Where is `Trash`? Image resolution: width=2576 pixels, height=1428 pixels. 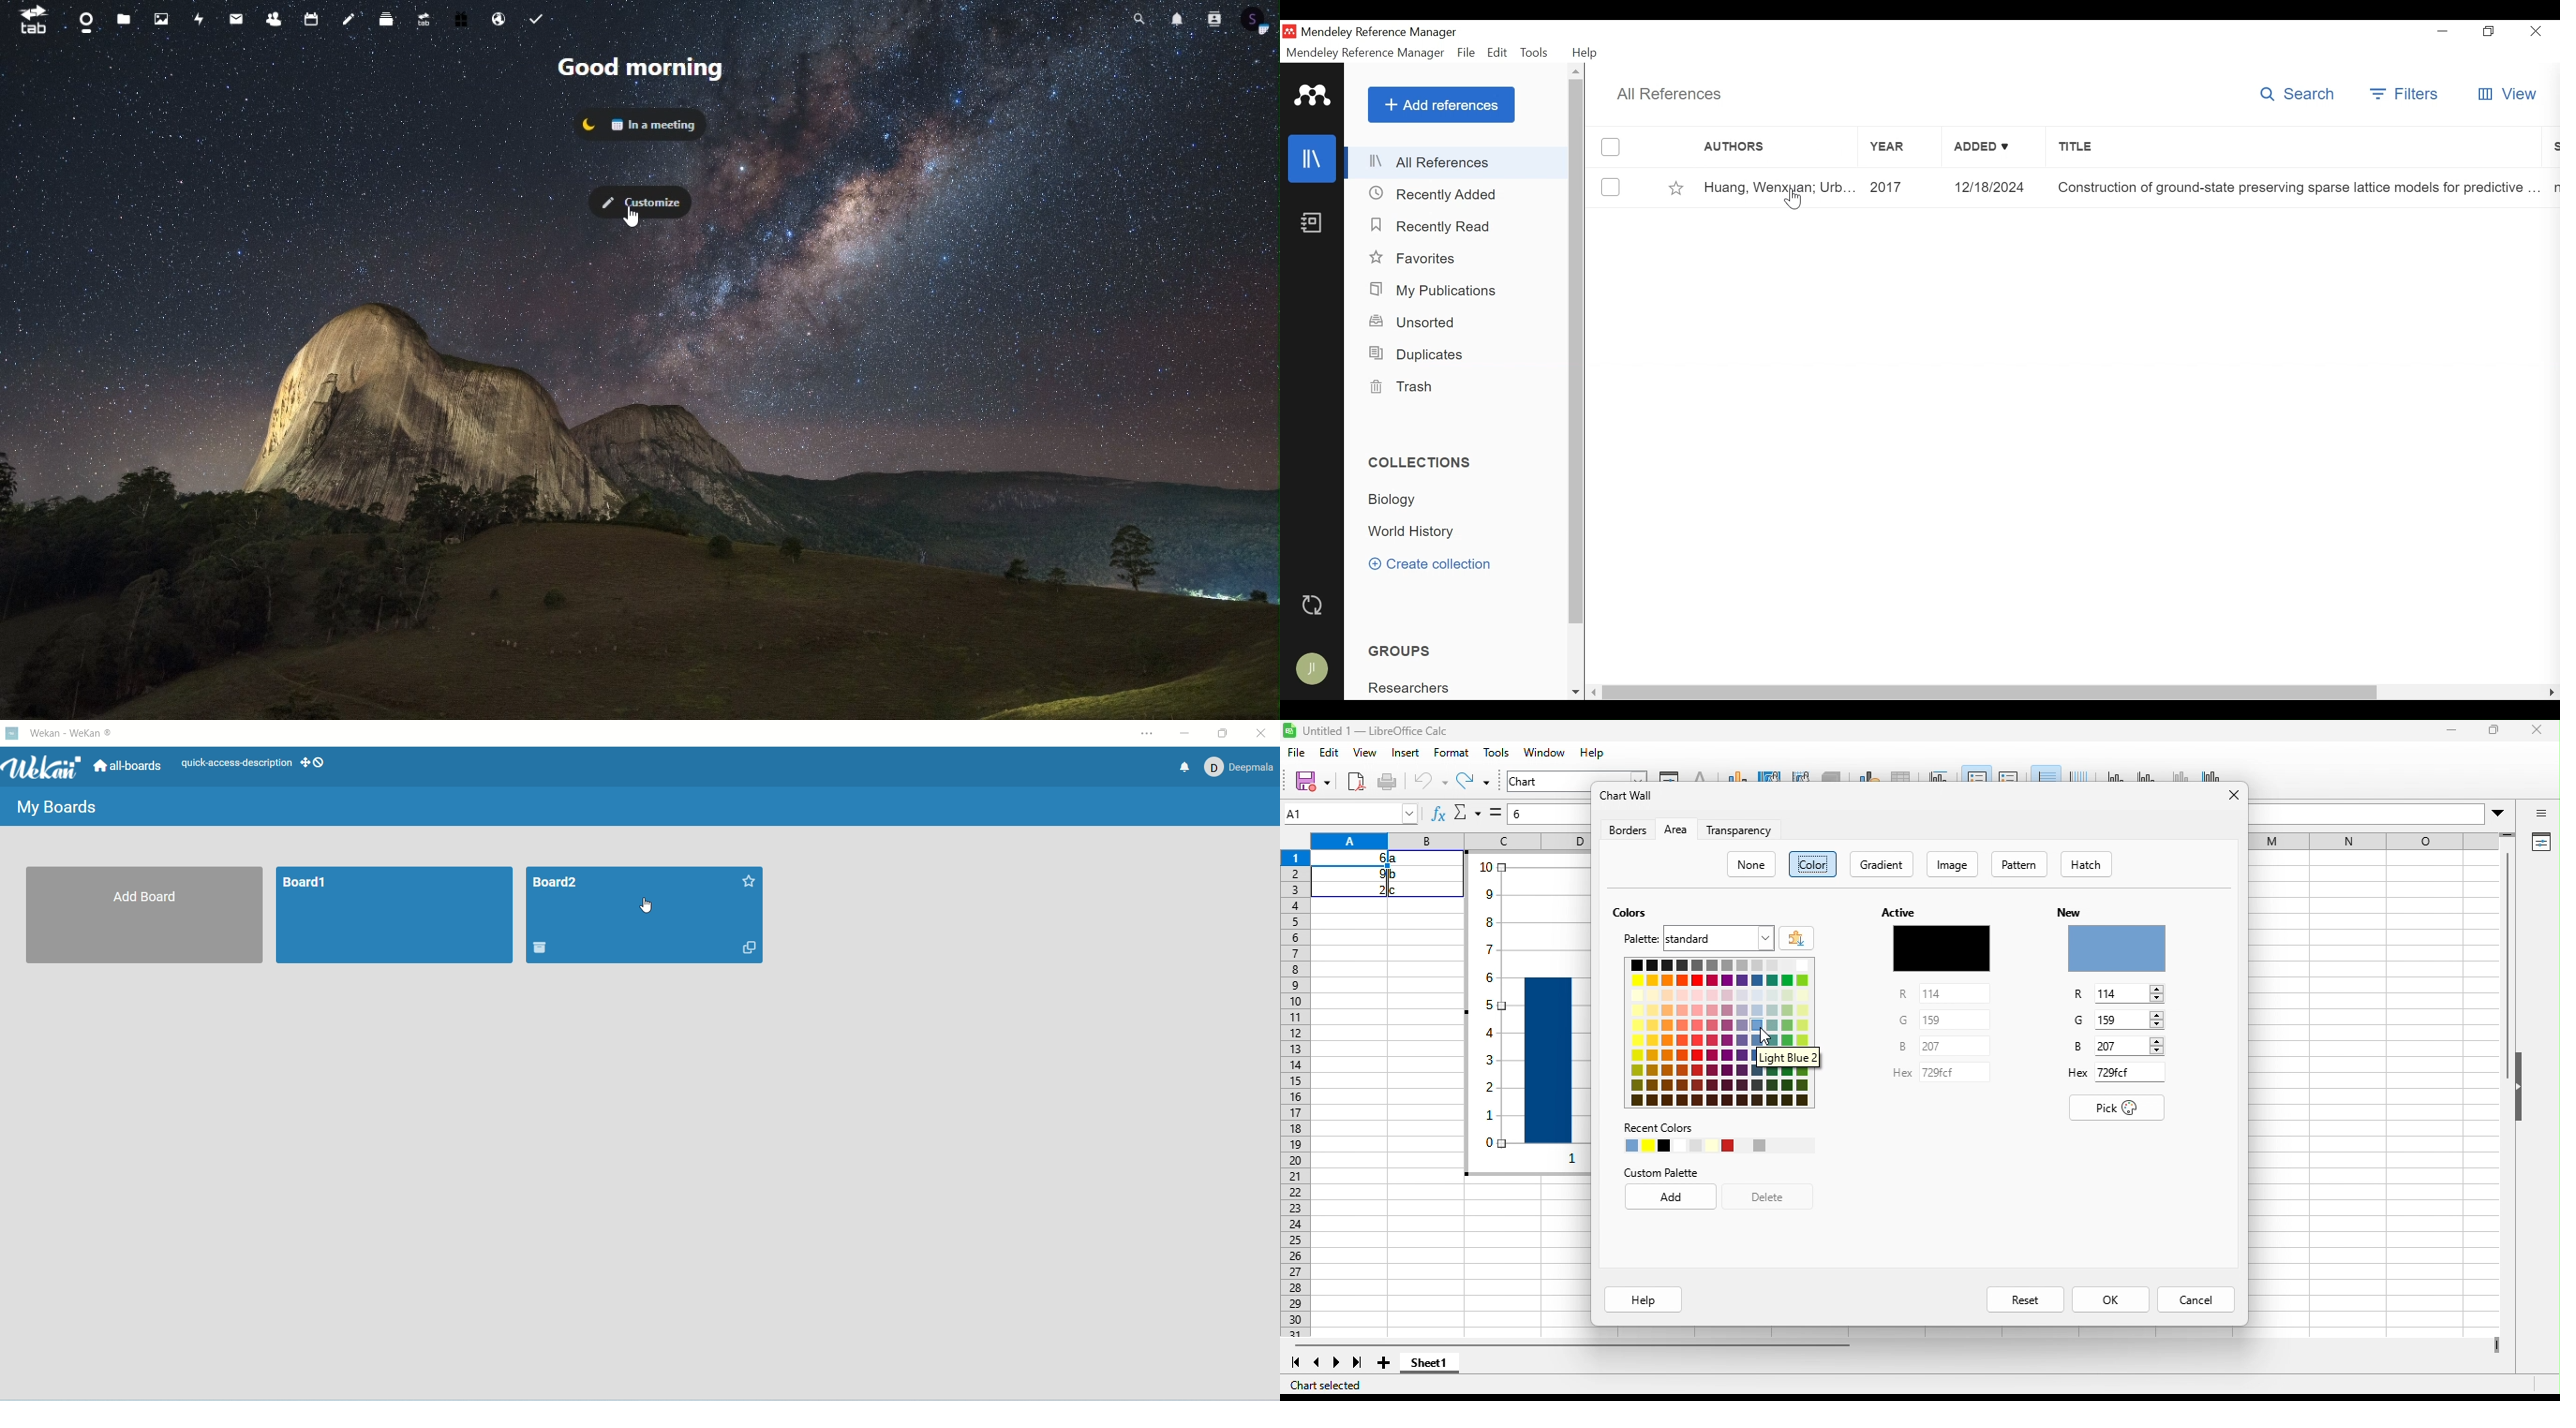 Trash is located at coordinates (1409, 387).